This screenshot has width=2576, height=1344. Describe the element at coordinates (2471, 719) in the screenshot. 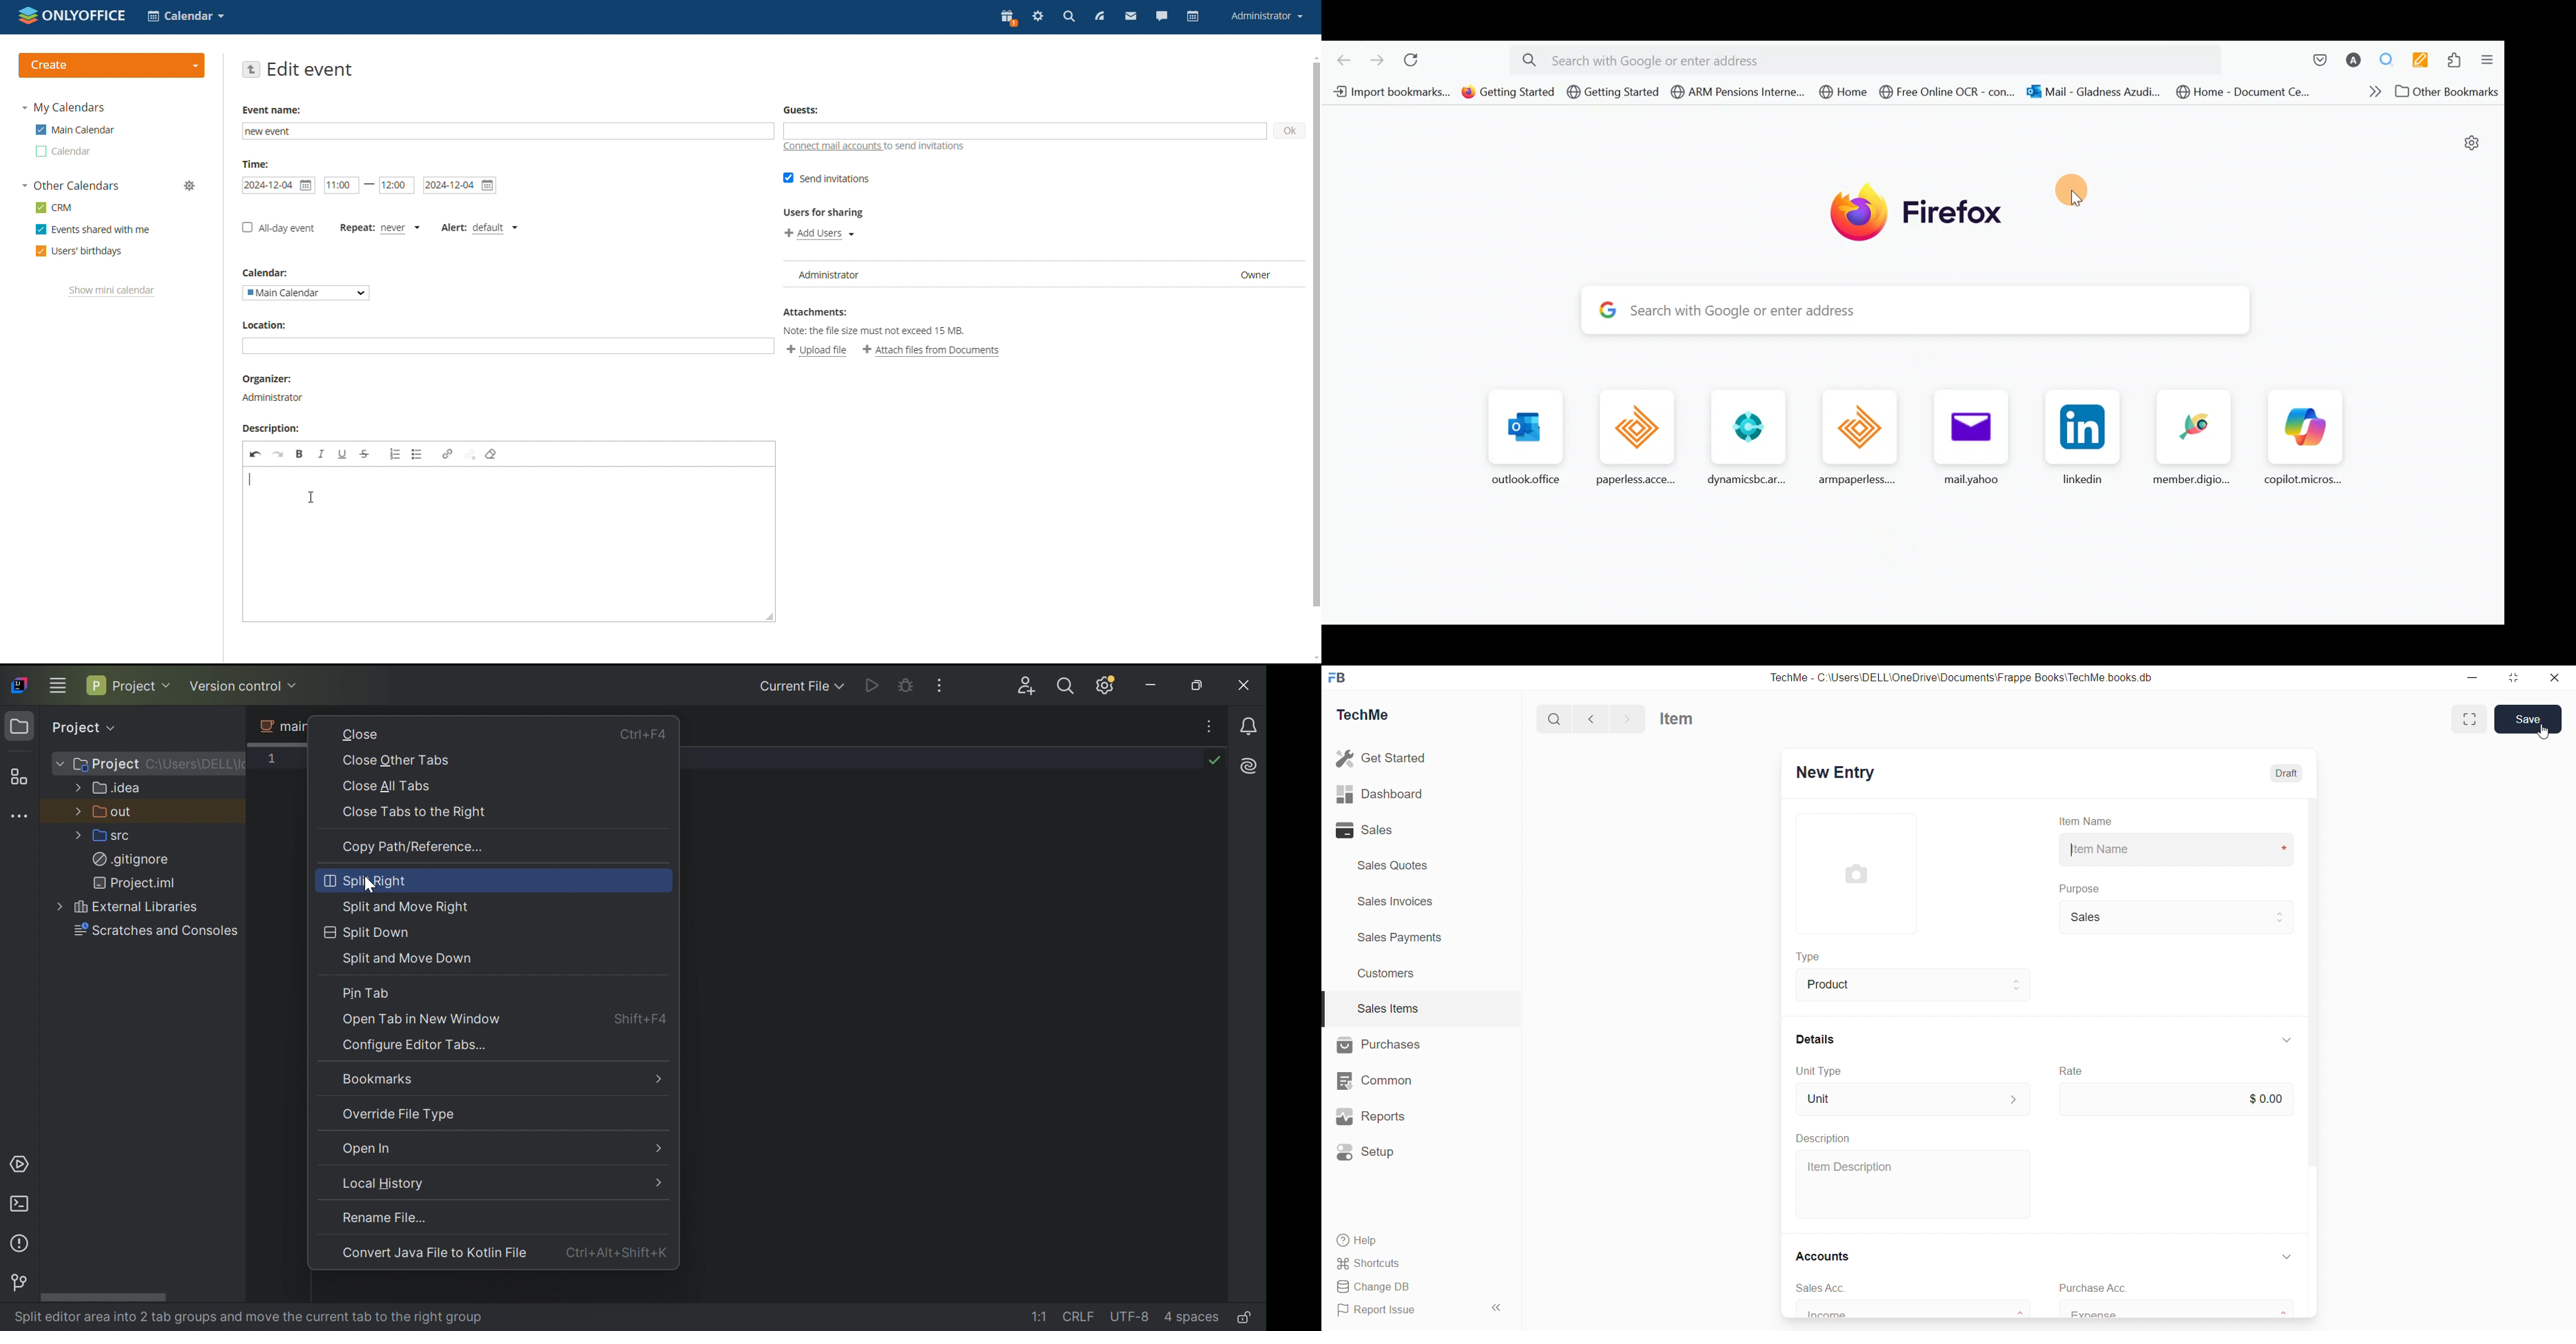

I see `enlarge` at that location.